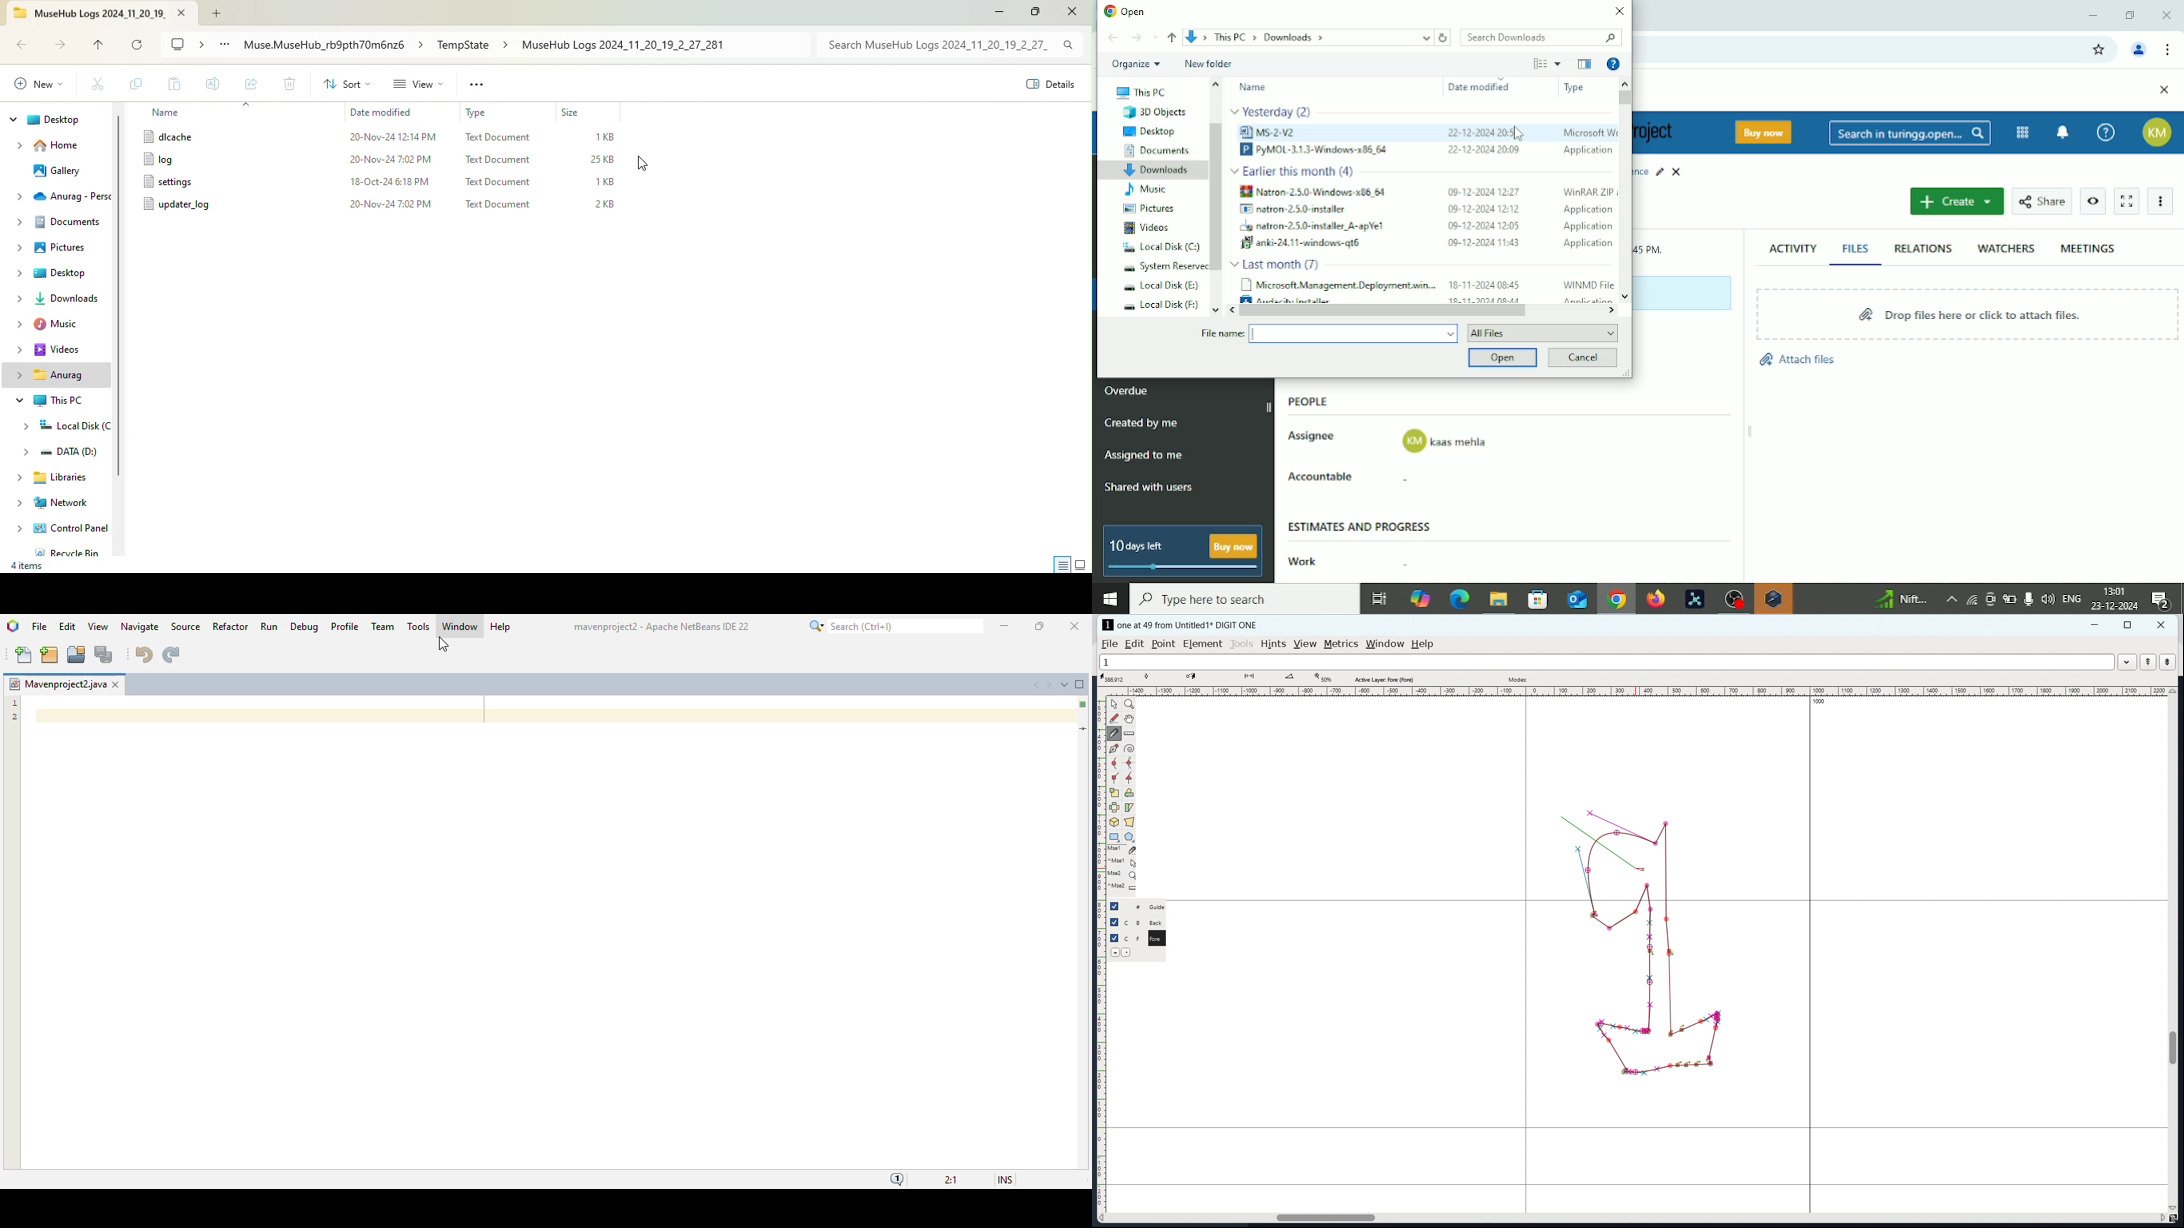 The height and width of the screenshot is (1232, 2184). Describe the element at coordinates (221, 16) in the screenshot. I see `Add new tab` at that location.